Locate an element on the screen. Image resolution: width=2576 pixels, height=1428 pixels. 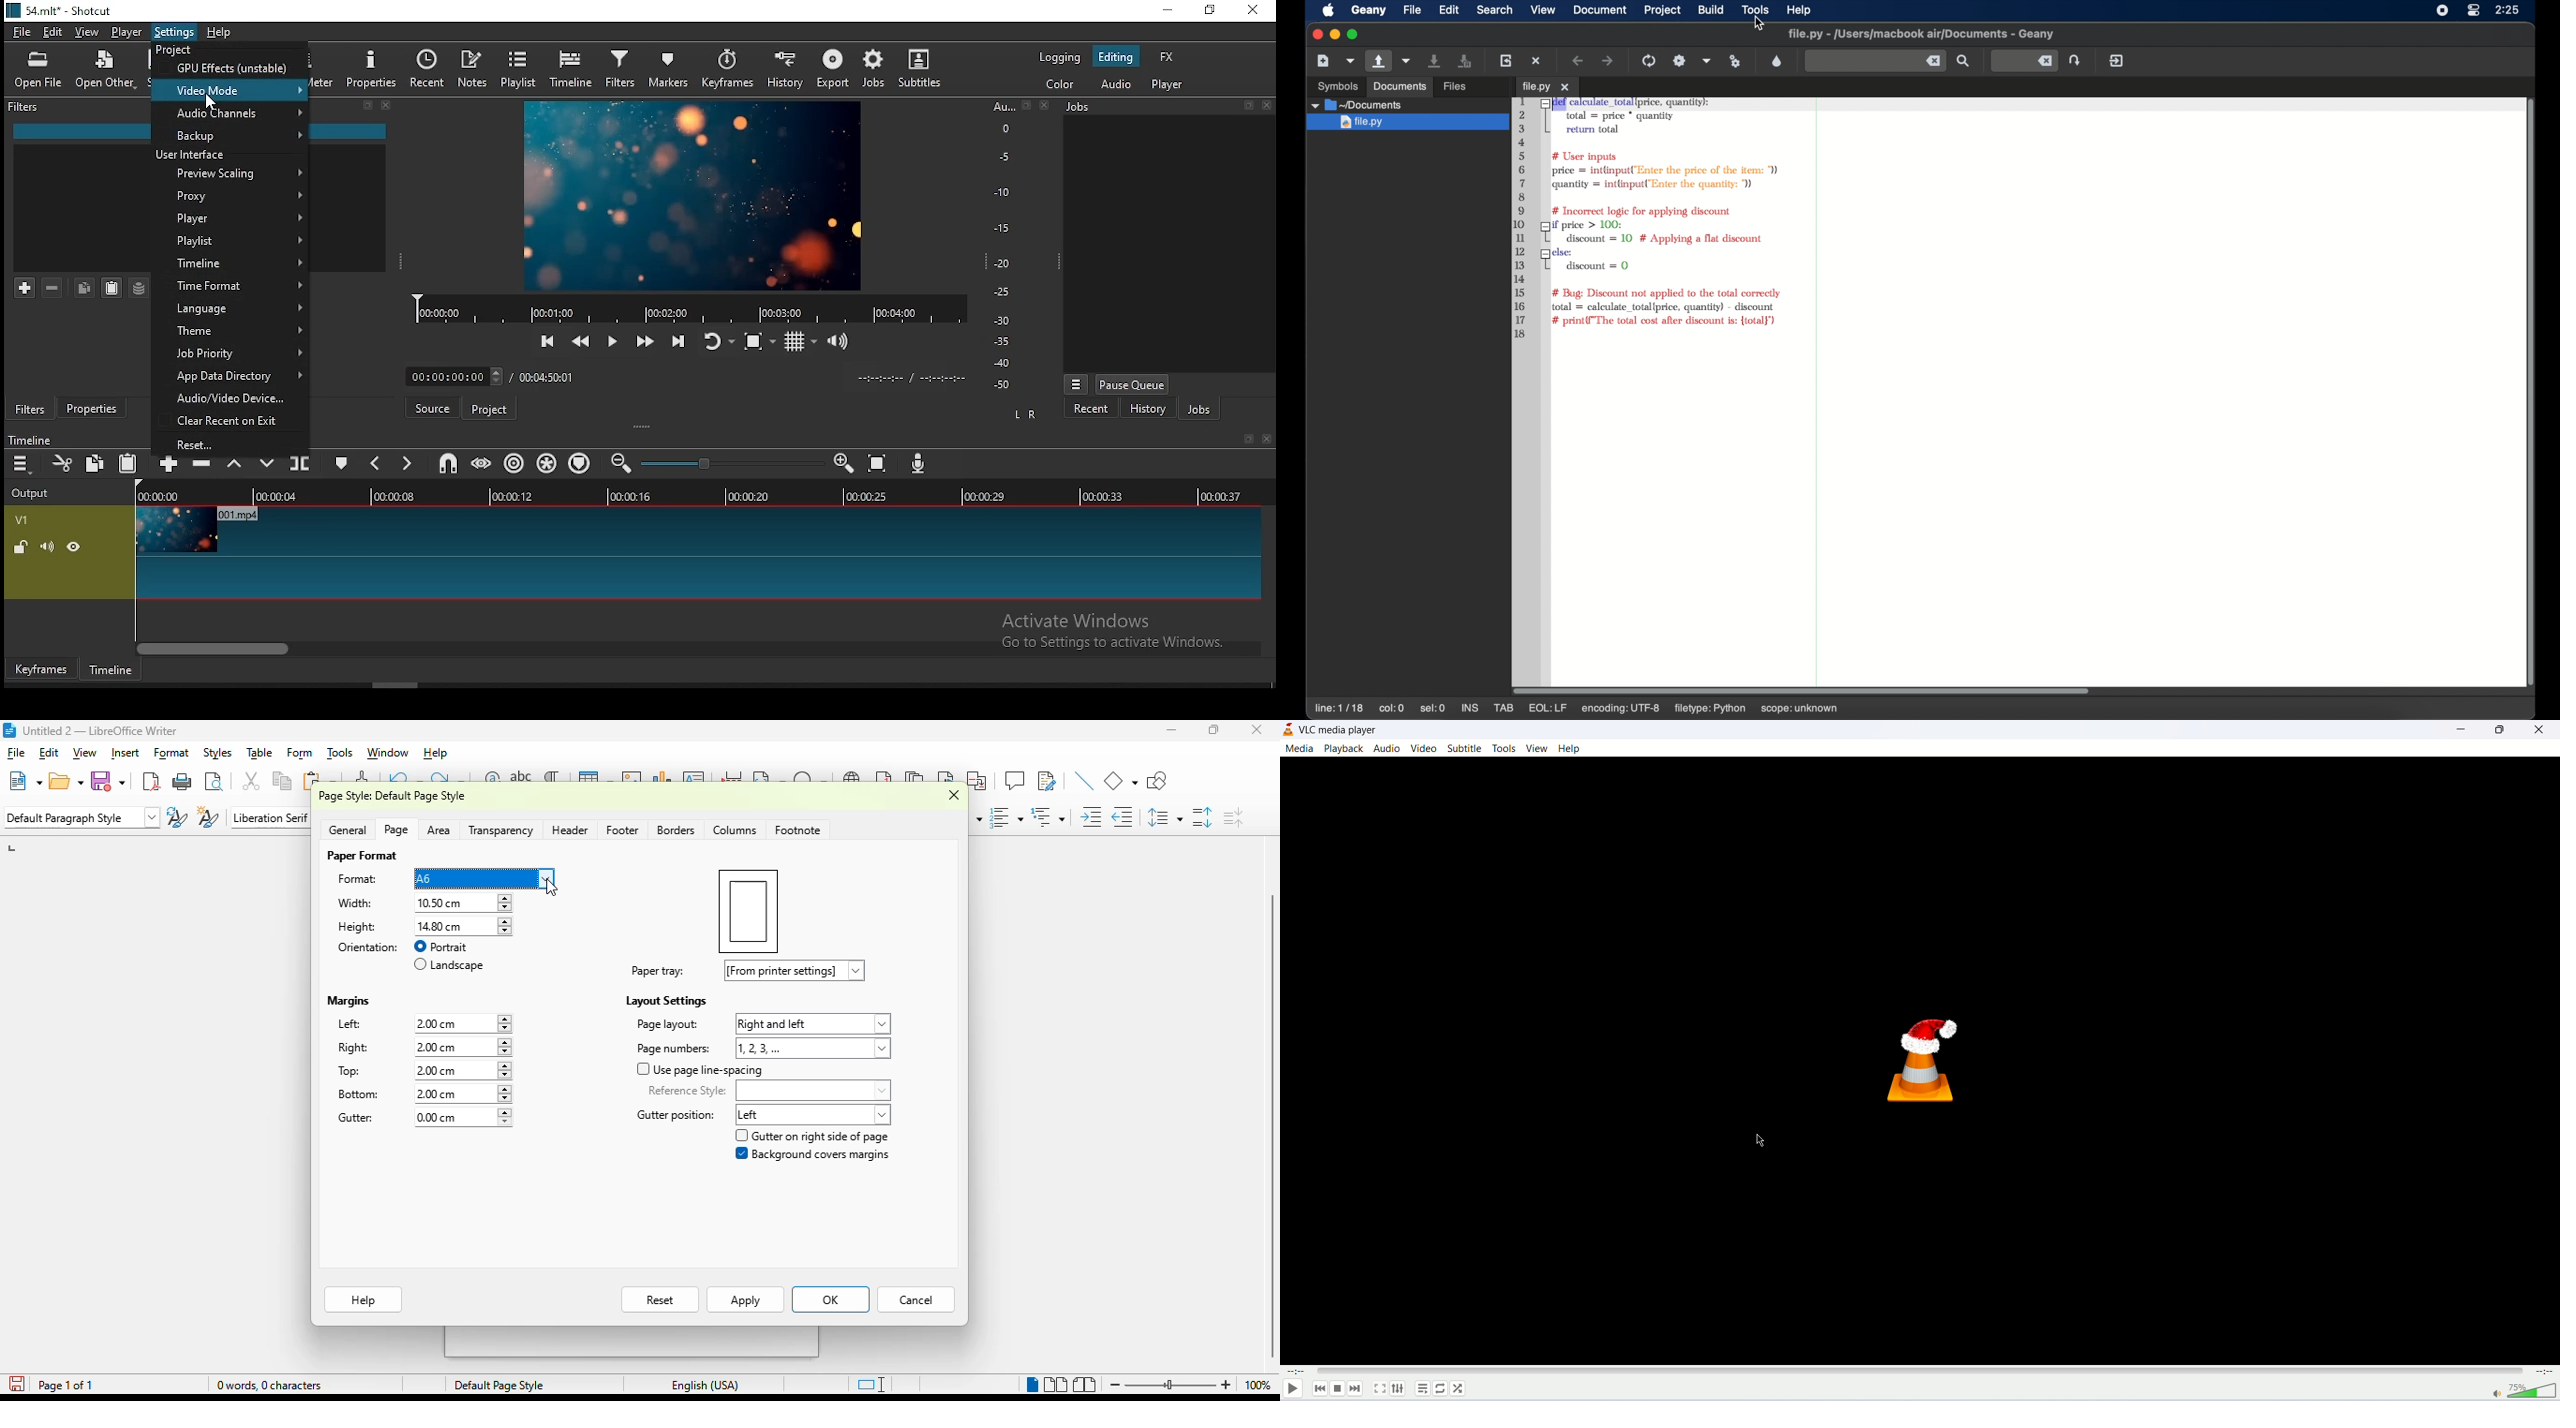
subtitle is located at coordinates (1463, 749).